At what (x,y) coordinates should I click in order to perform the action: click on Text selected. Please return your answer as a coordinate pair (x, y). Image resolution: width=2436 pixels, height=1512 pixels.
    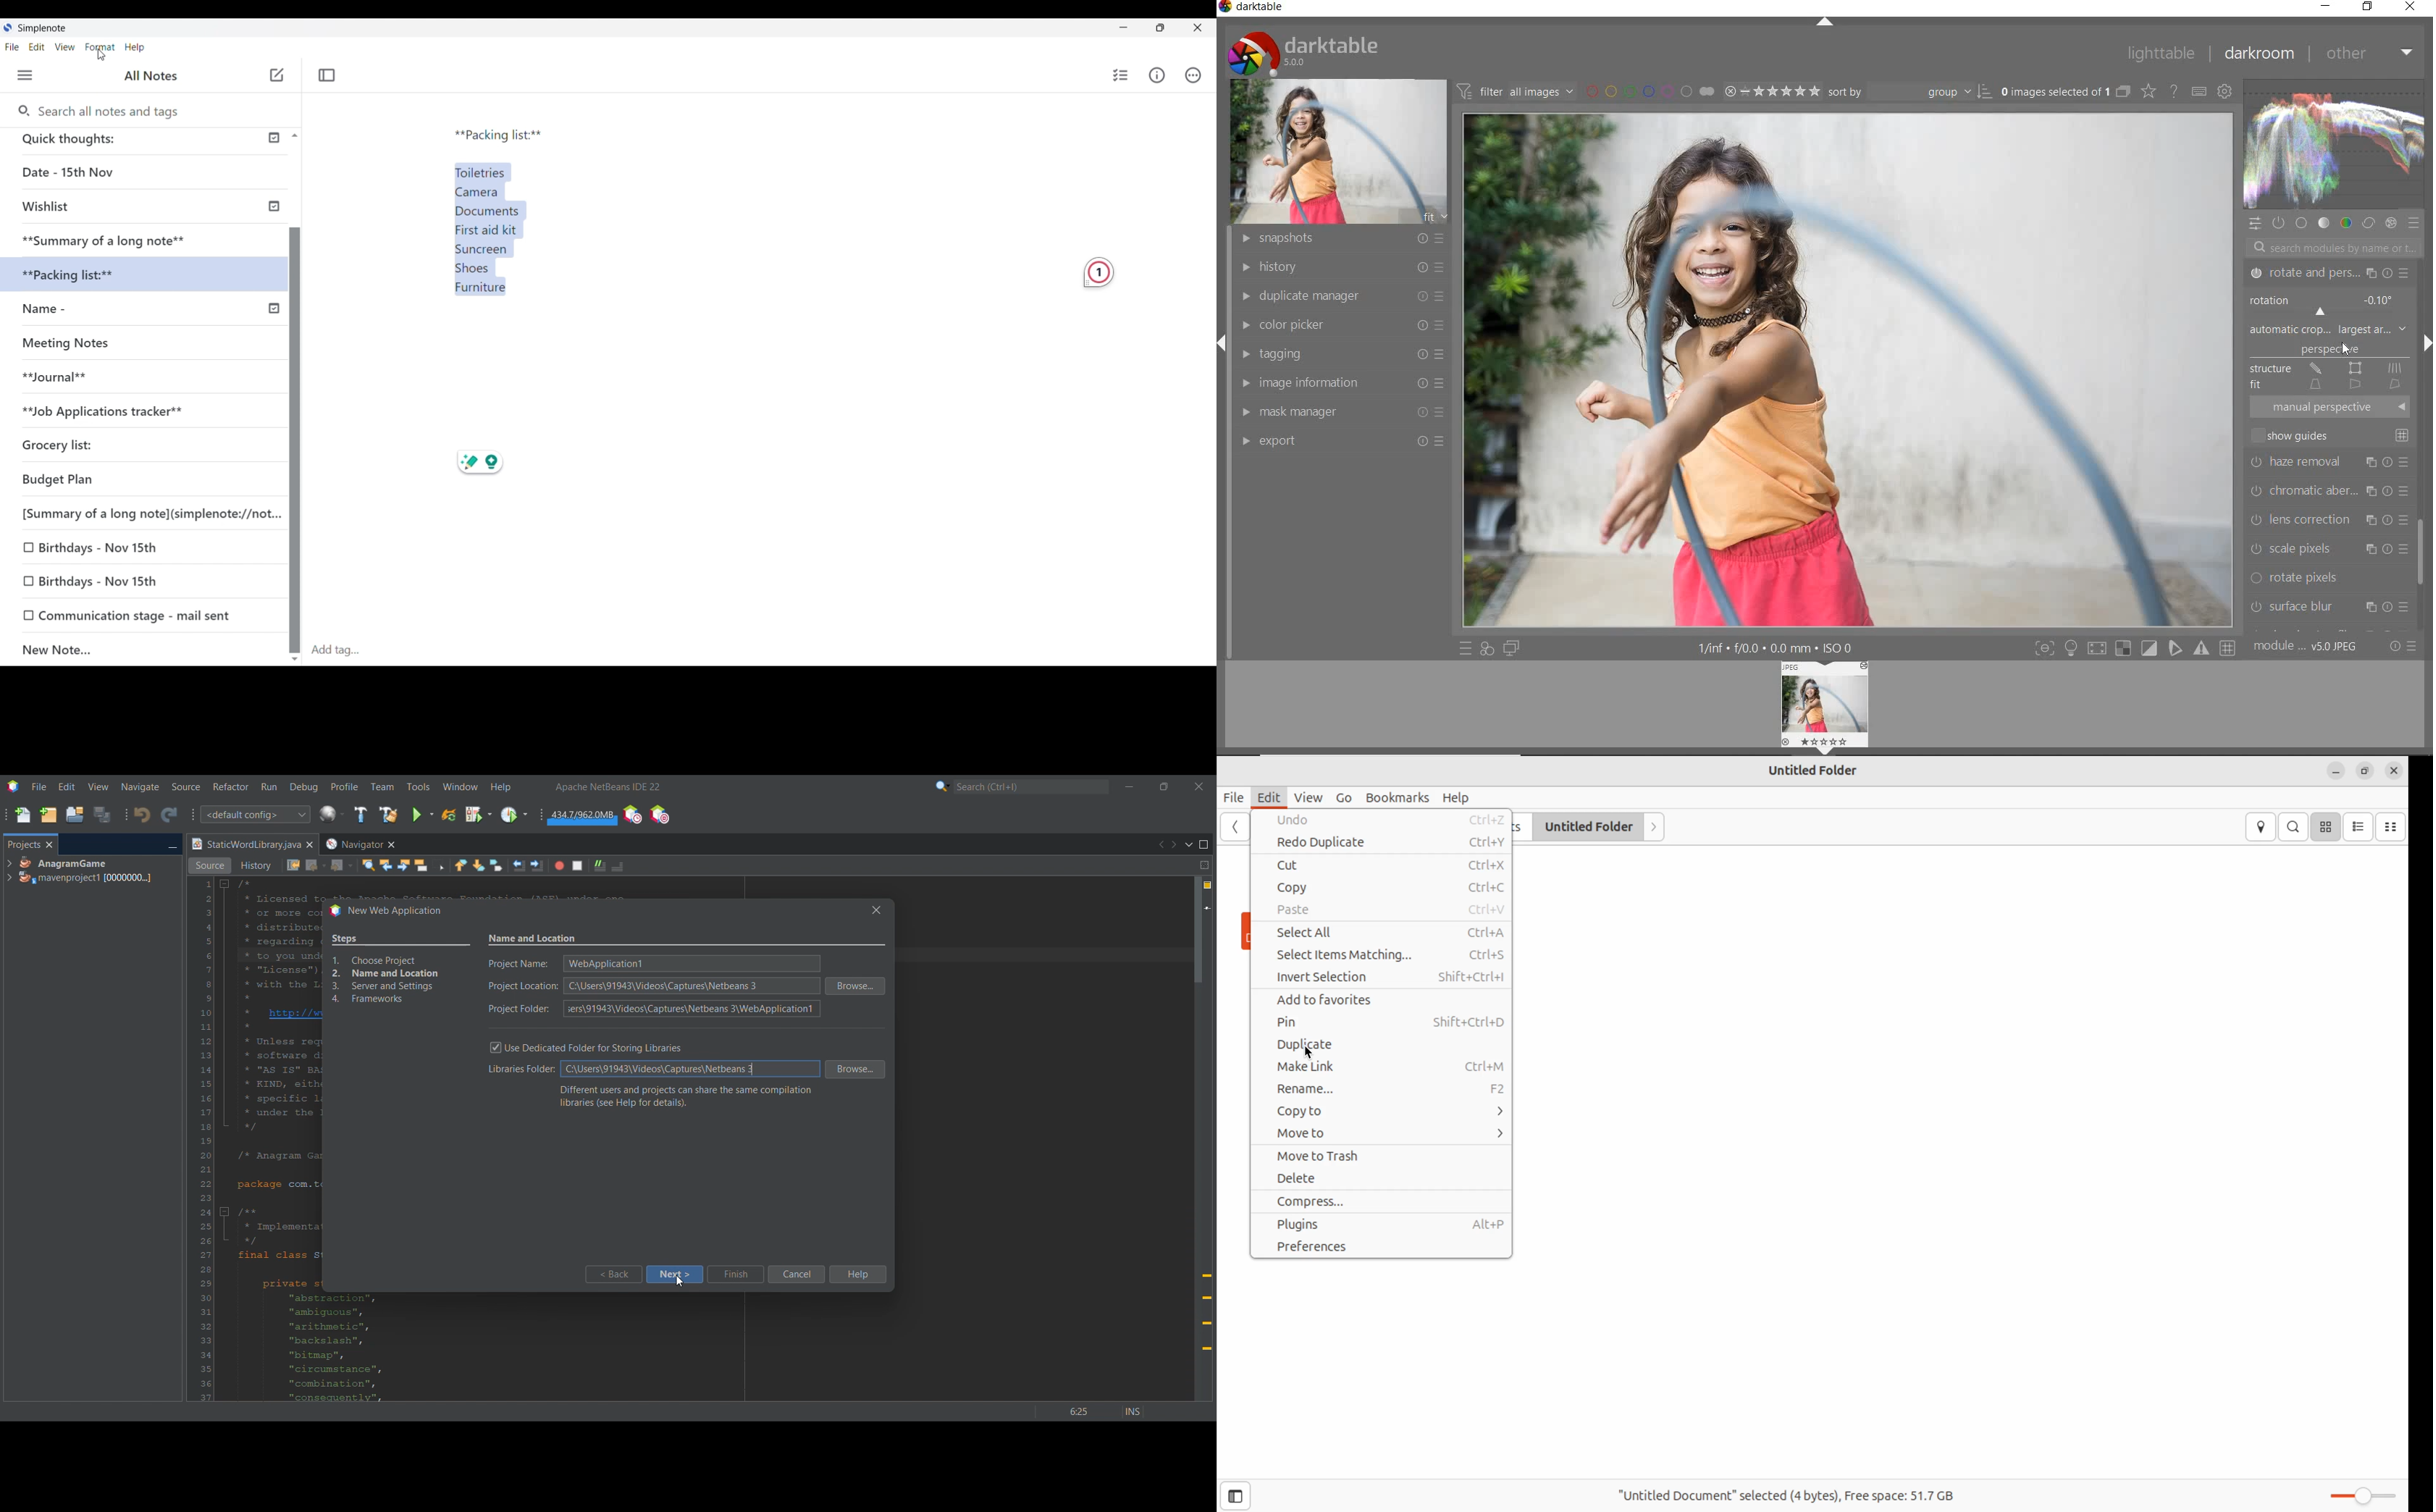
    Looking at the image, I should click on (499, 225).